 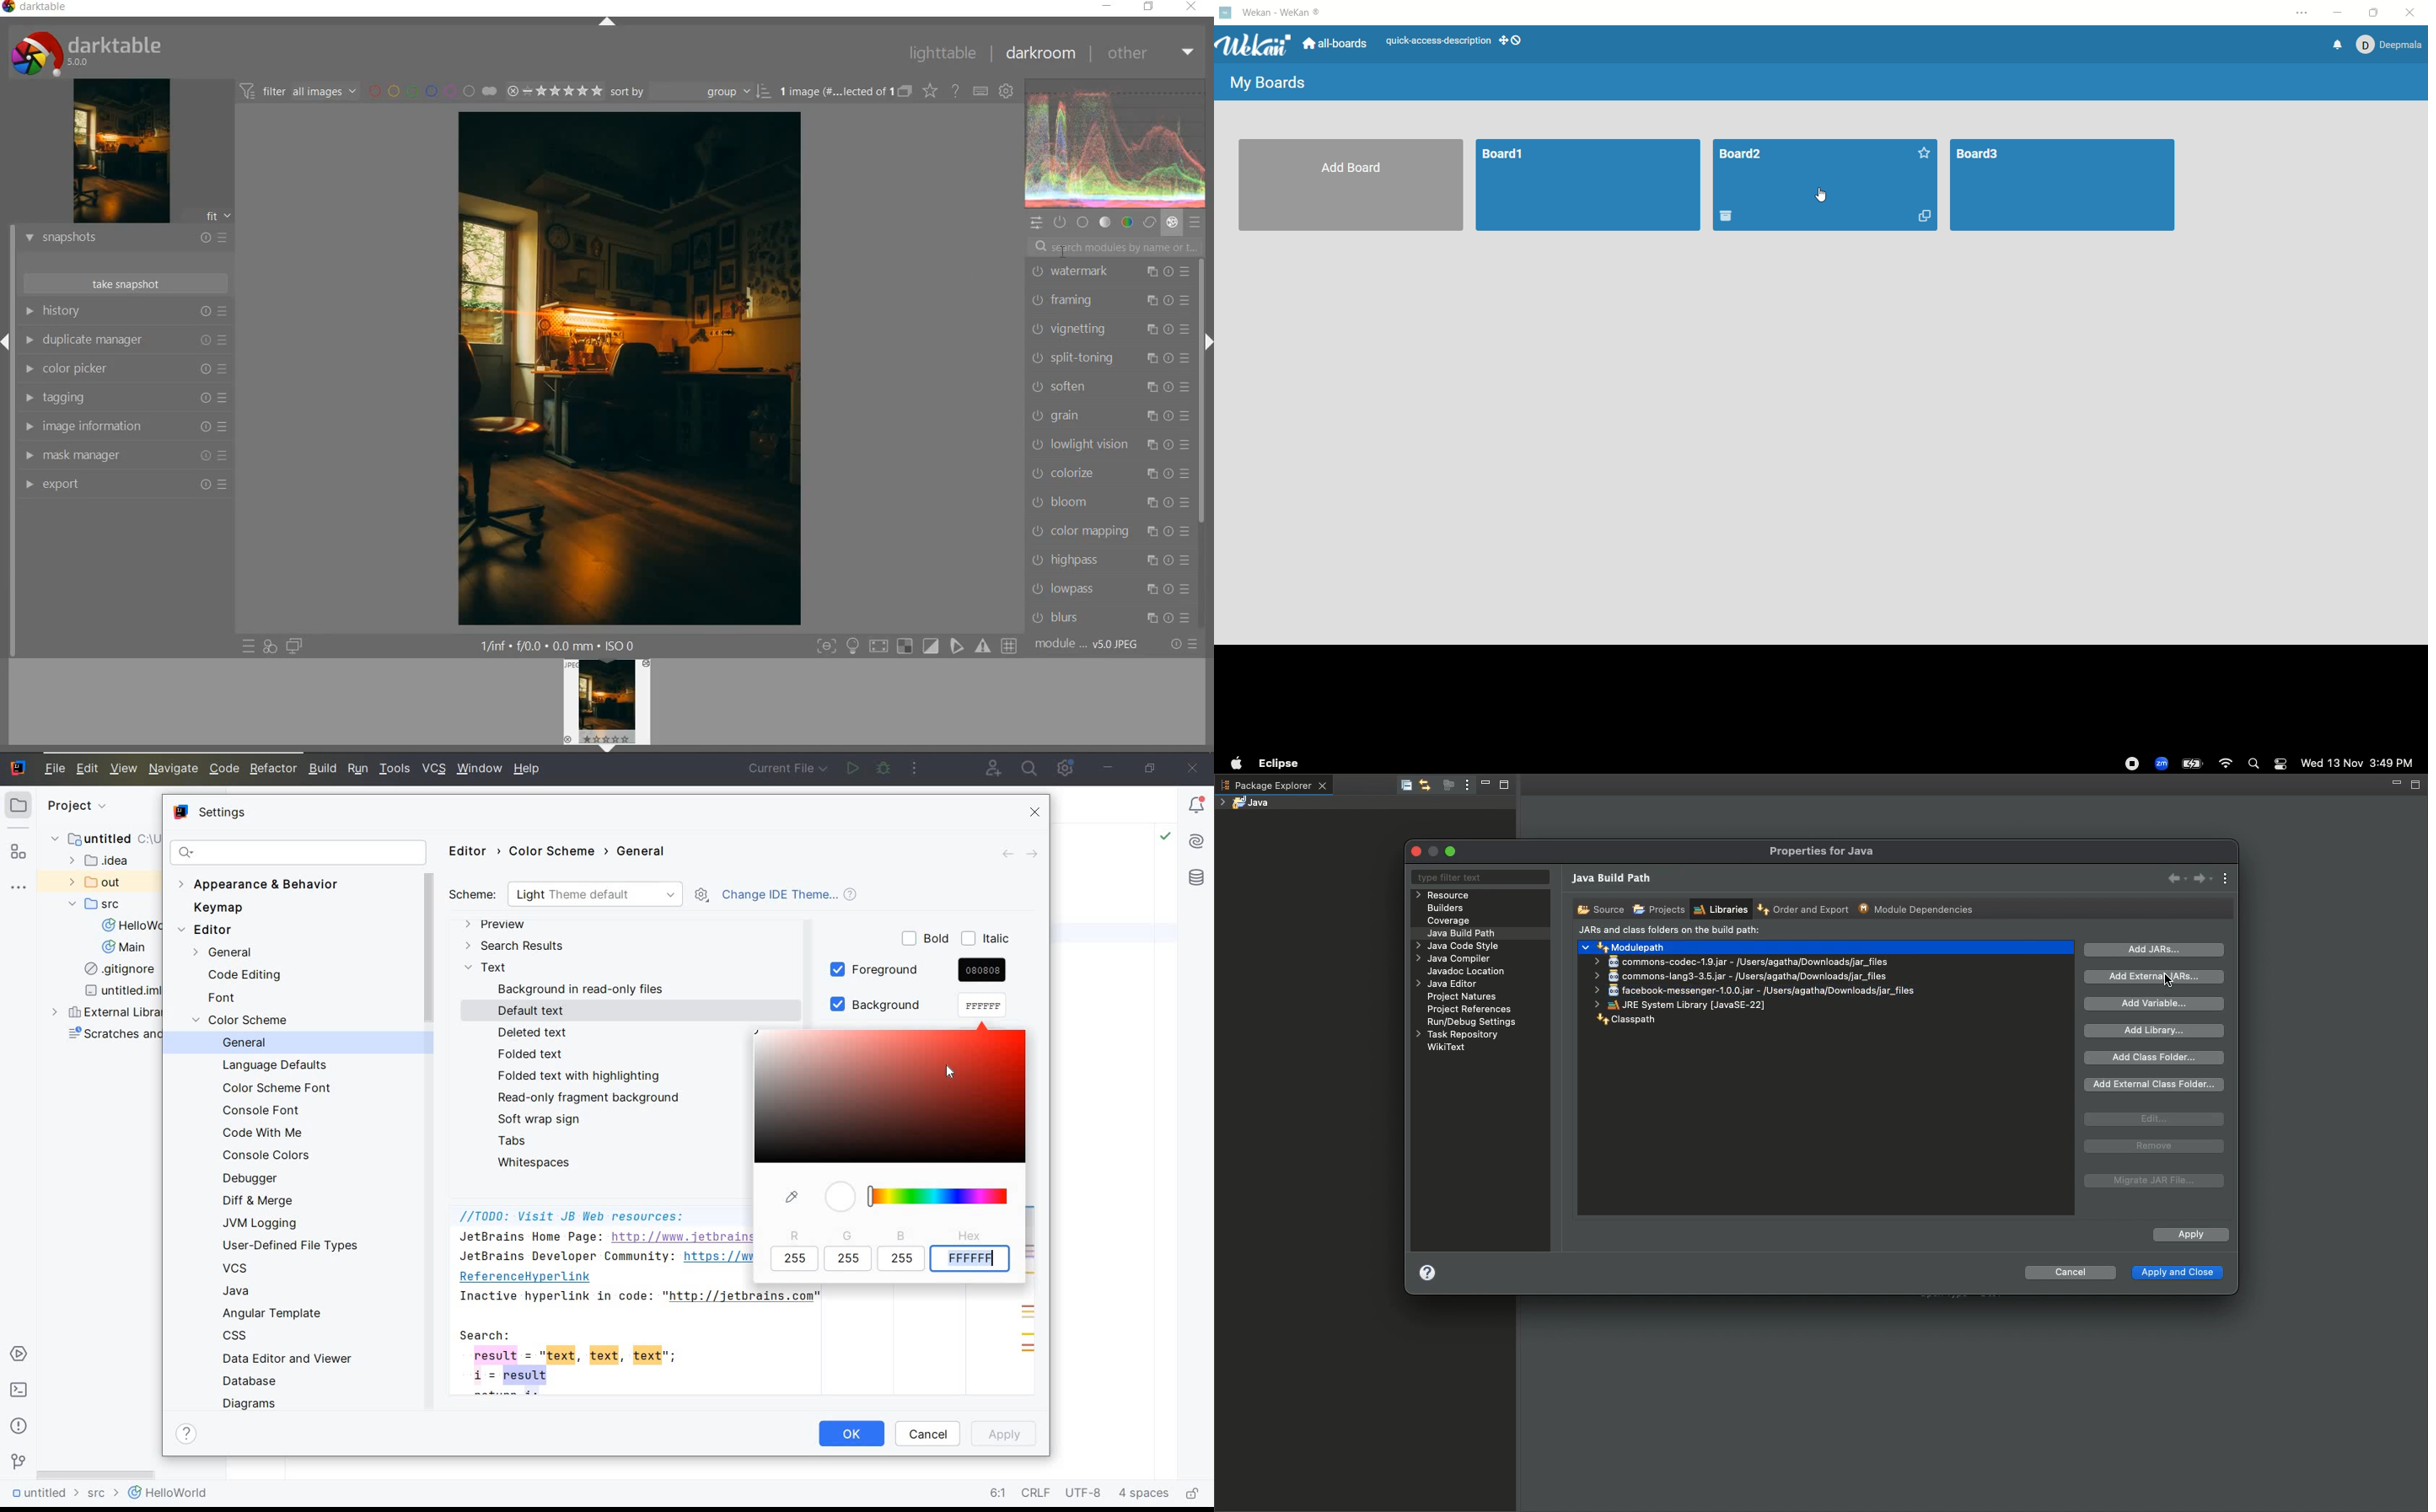 What do you see at coordinates (789, 769) in the screenshot?
I see `current file` at bounding box center [789, 769].